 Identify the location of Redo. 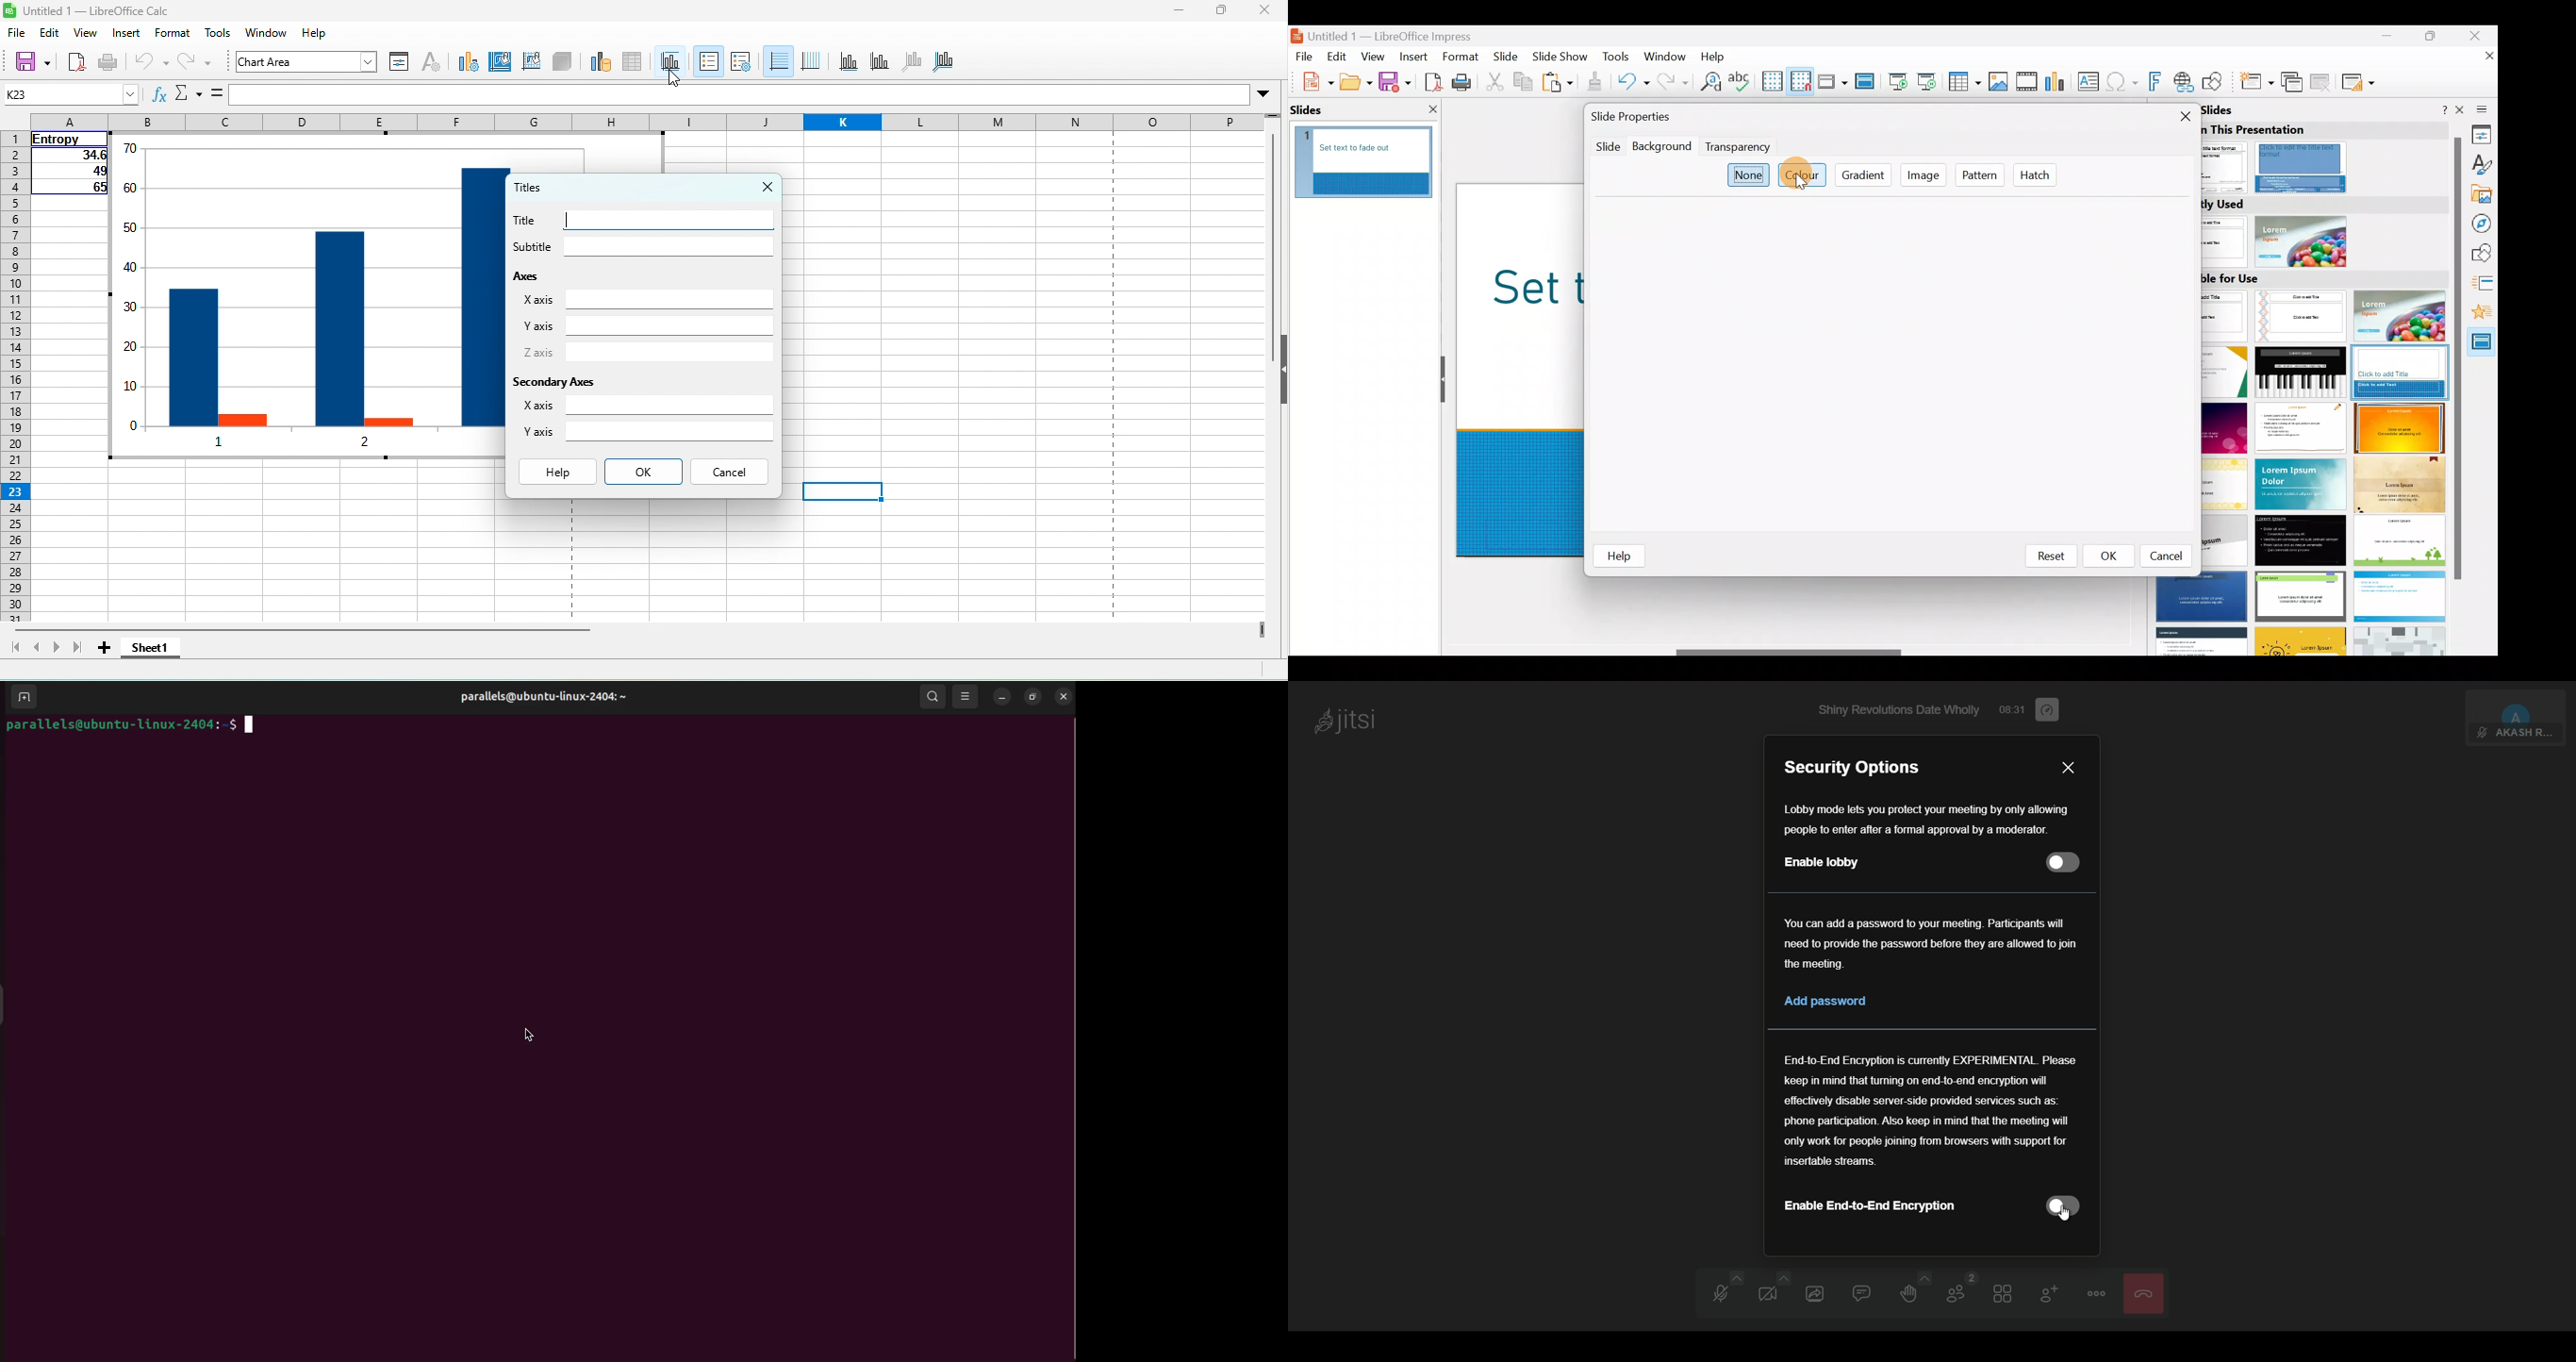
(1671, 81).